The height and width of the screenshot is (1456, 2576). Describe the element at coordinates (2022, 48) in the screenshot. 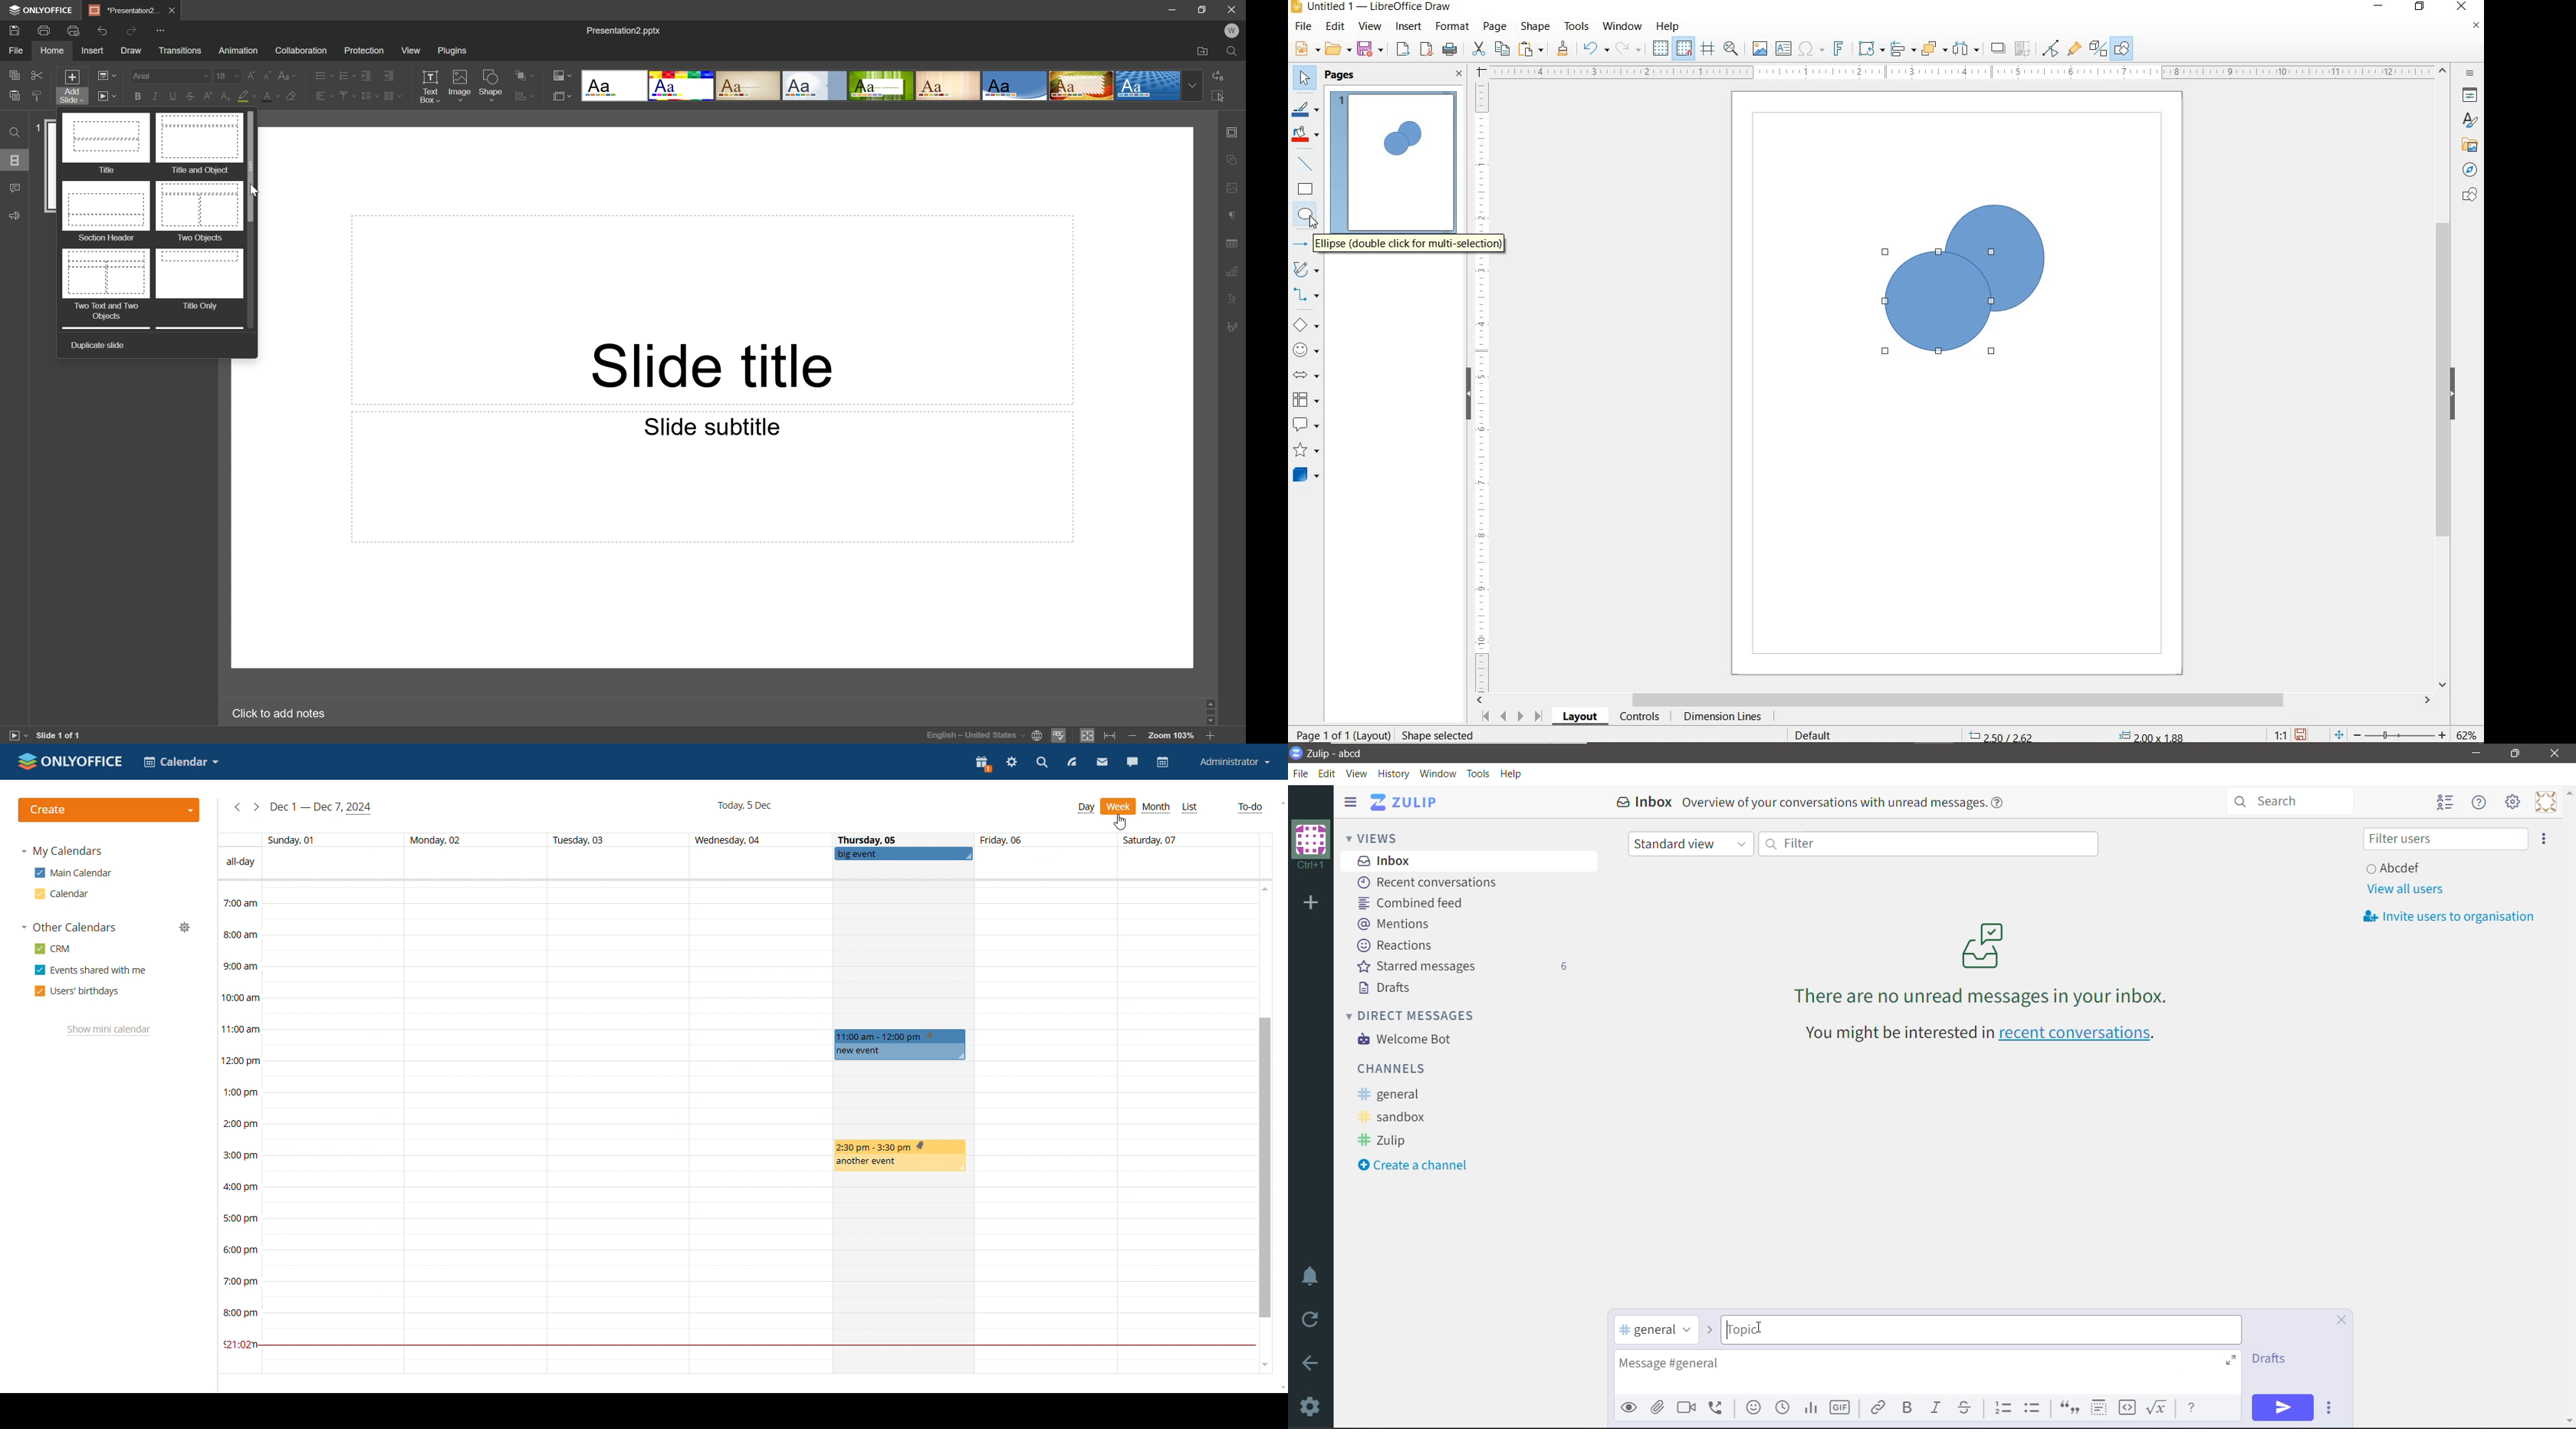

I see `CROP IMAGE` at that location.